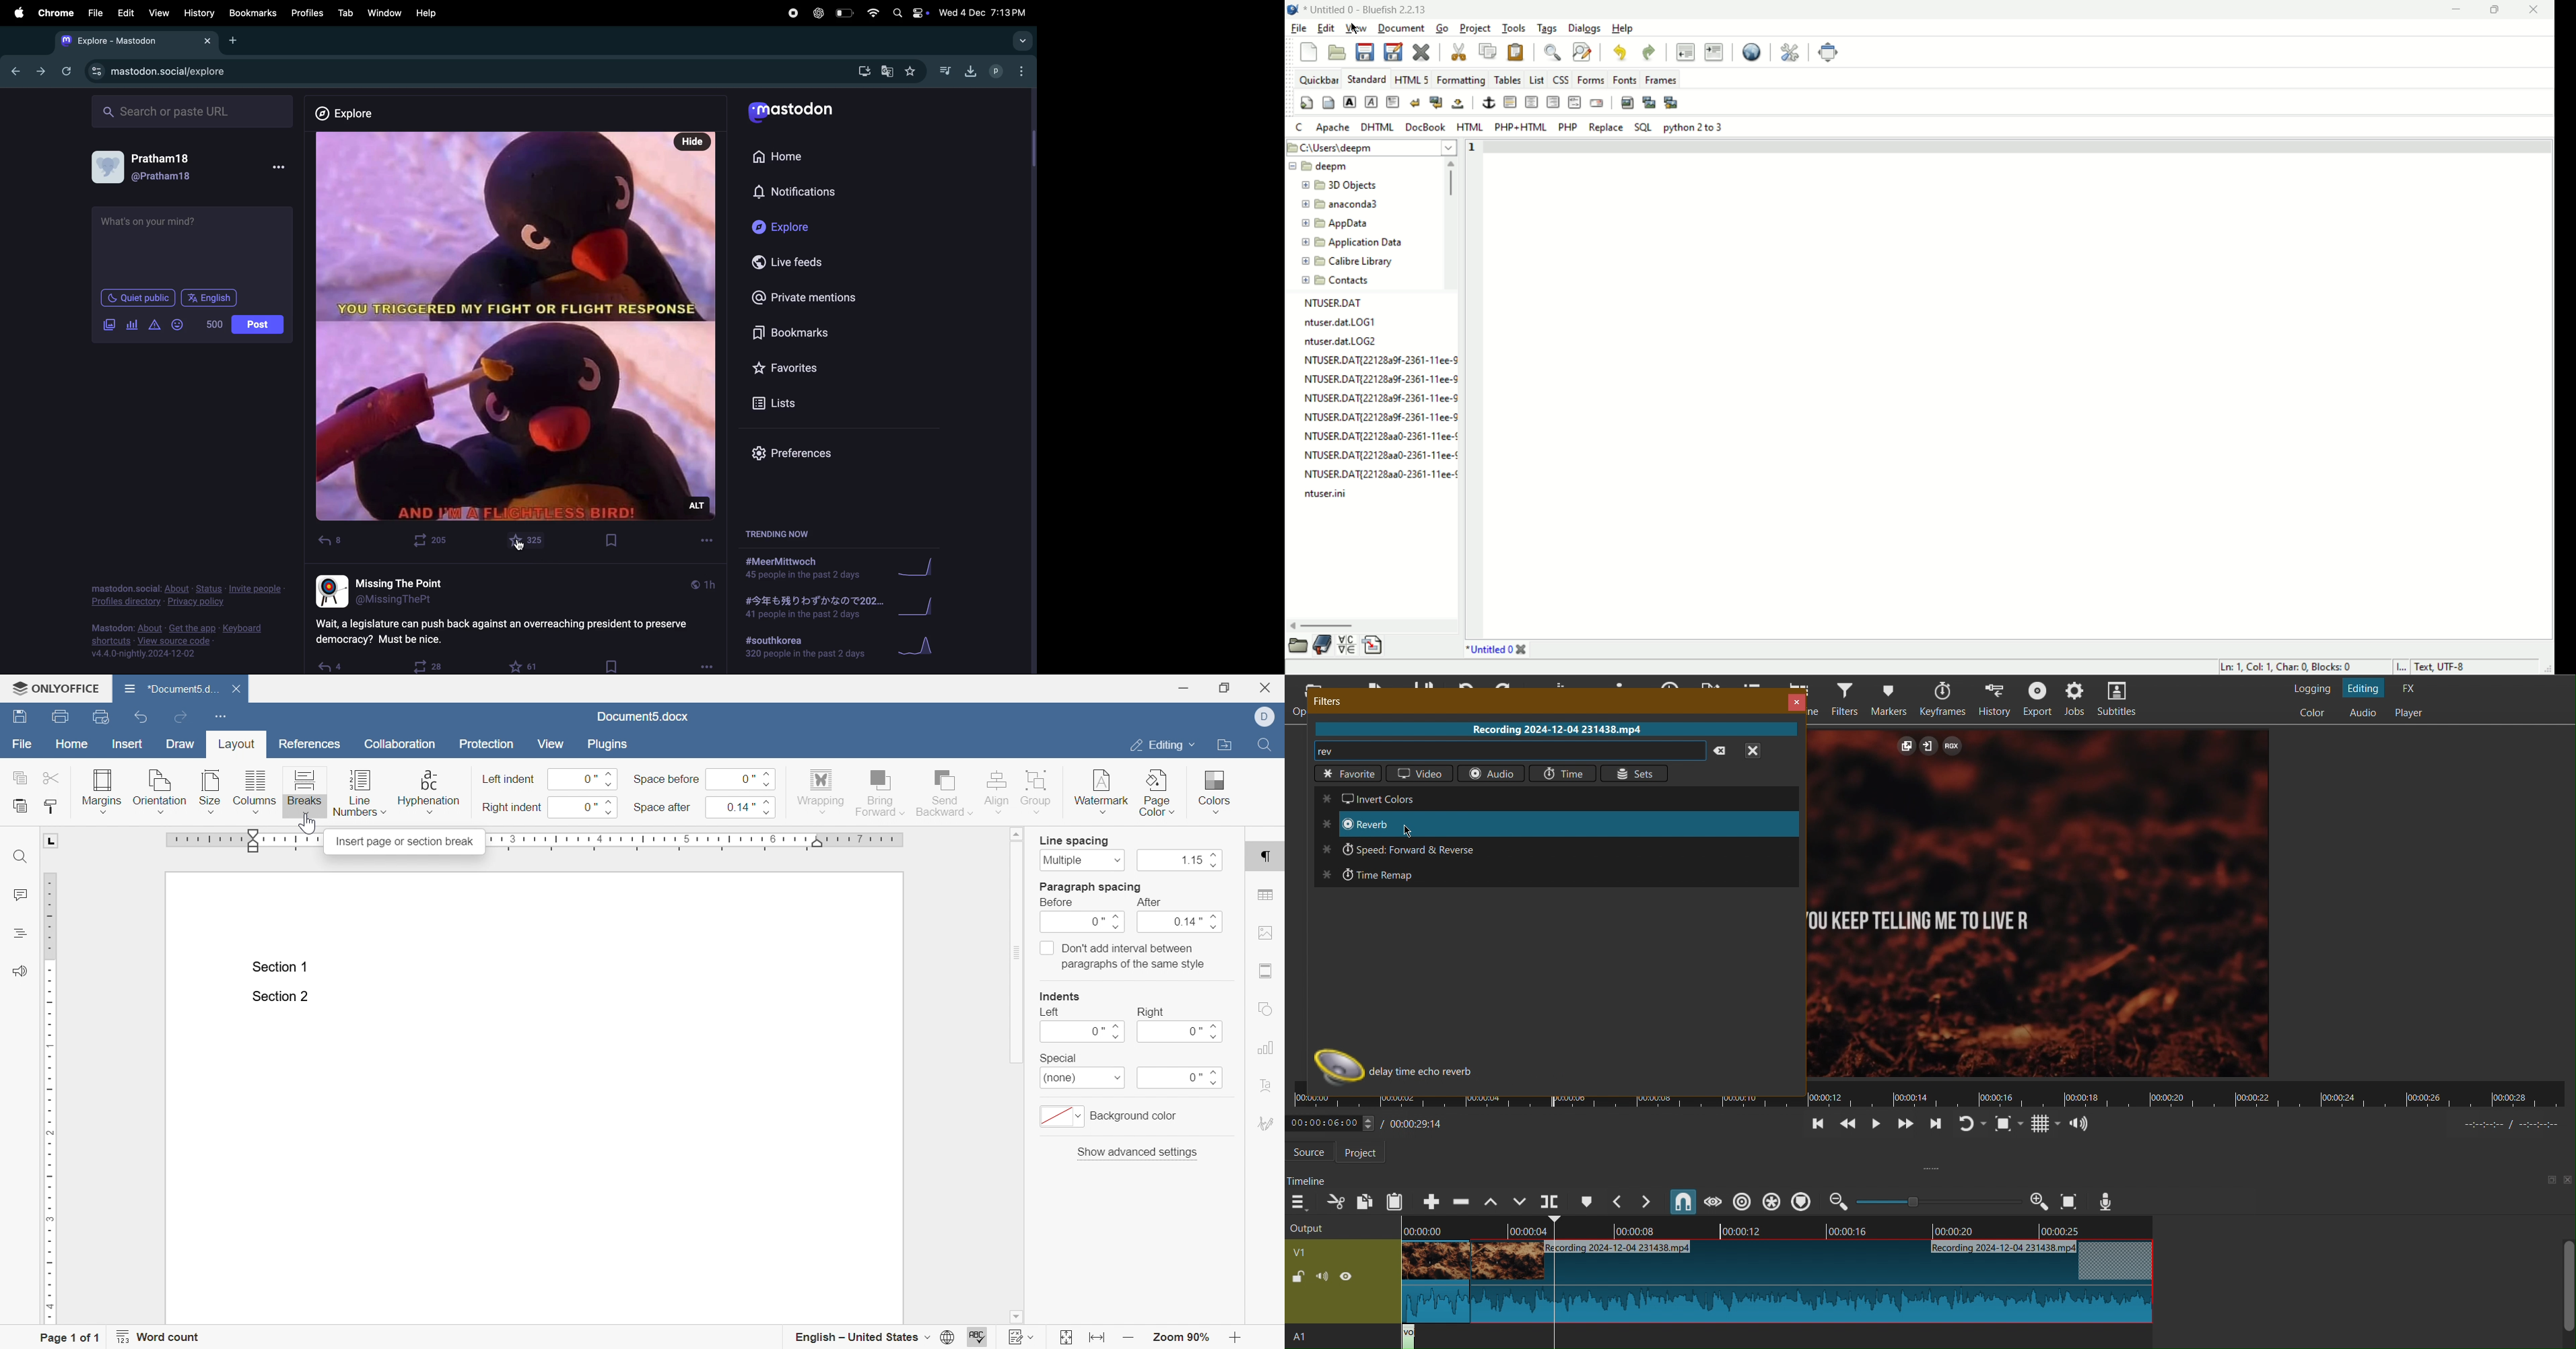  What do you see at coordinates (697, 841) in the screenshot?
I see `ruler` at bounding box center [697, 841].